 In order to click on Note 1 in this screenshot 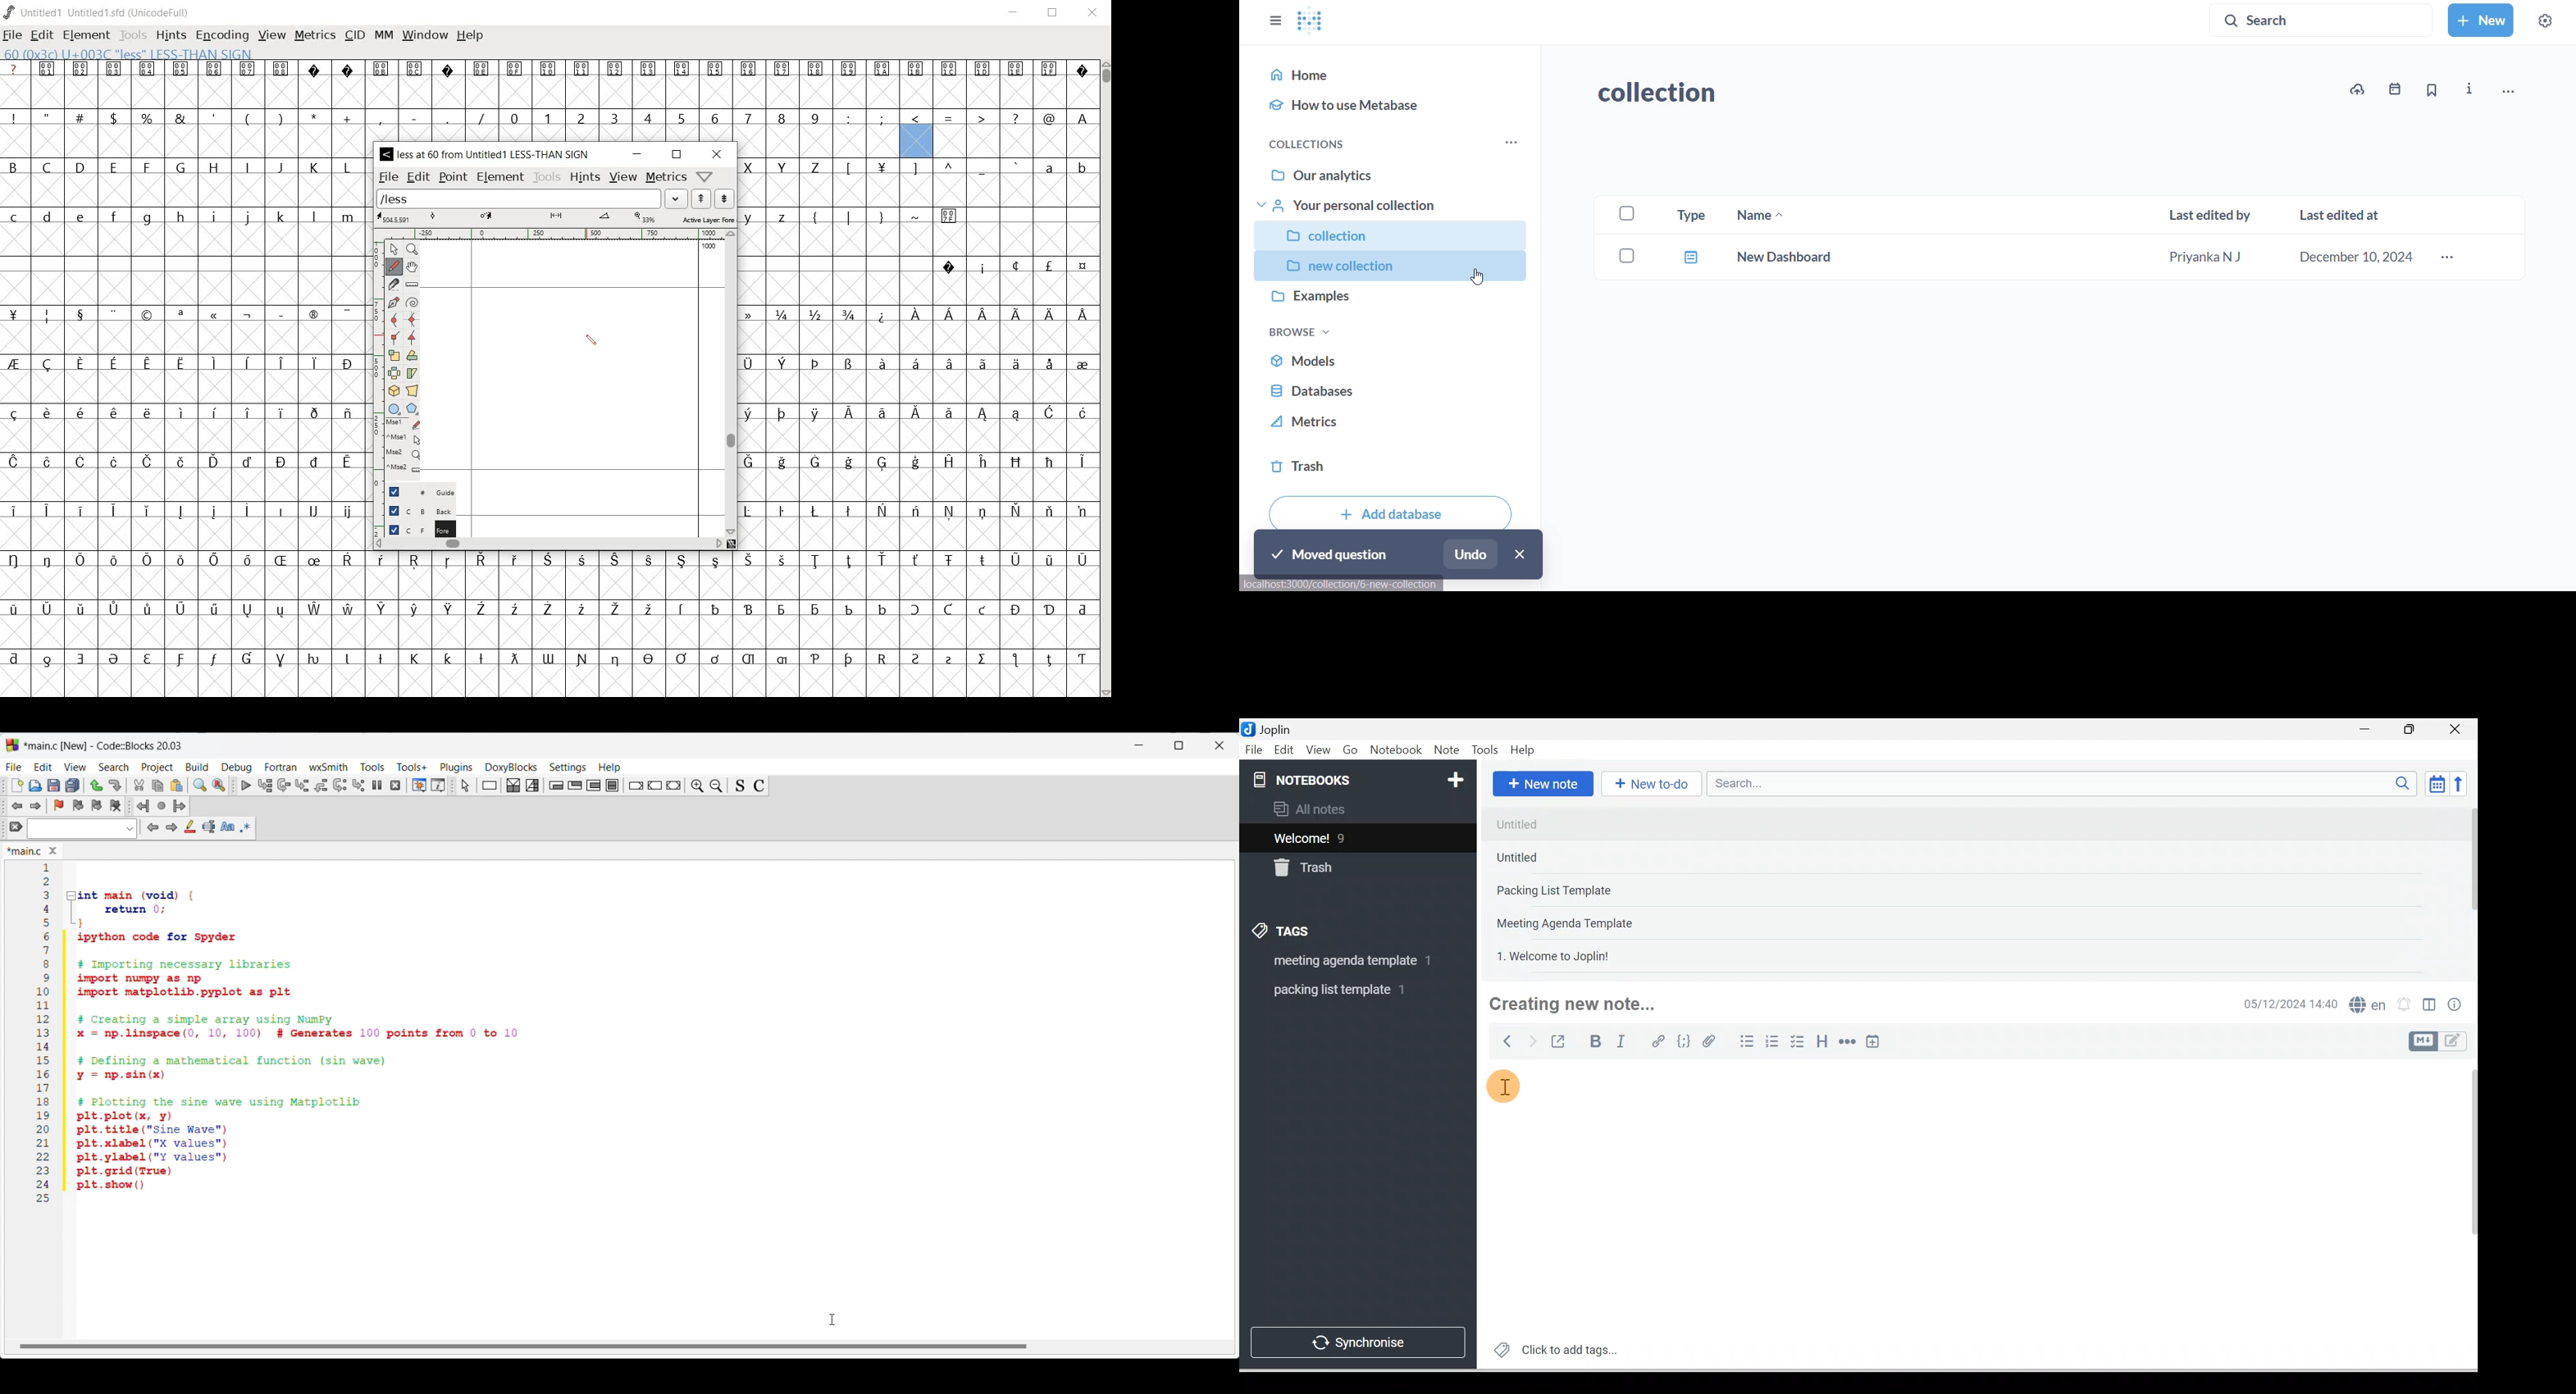, I will do `click(1594, 823)`.